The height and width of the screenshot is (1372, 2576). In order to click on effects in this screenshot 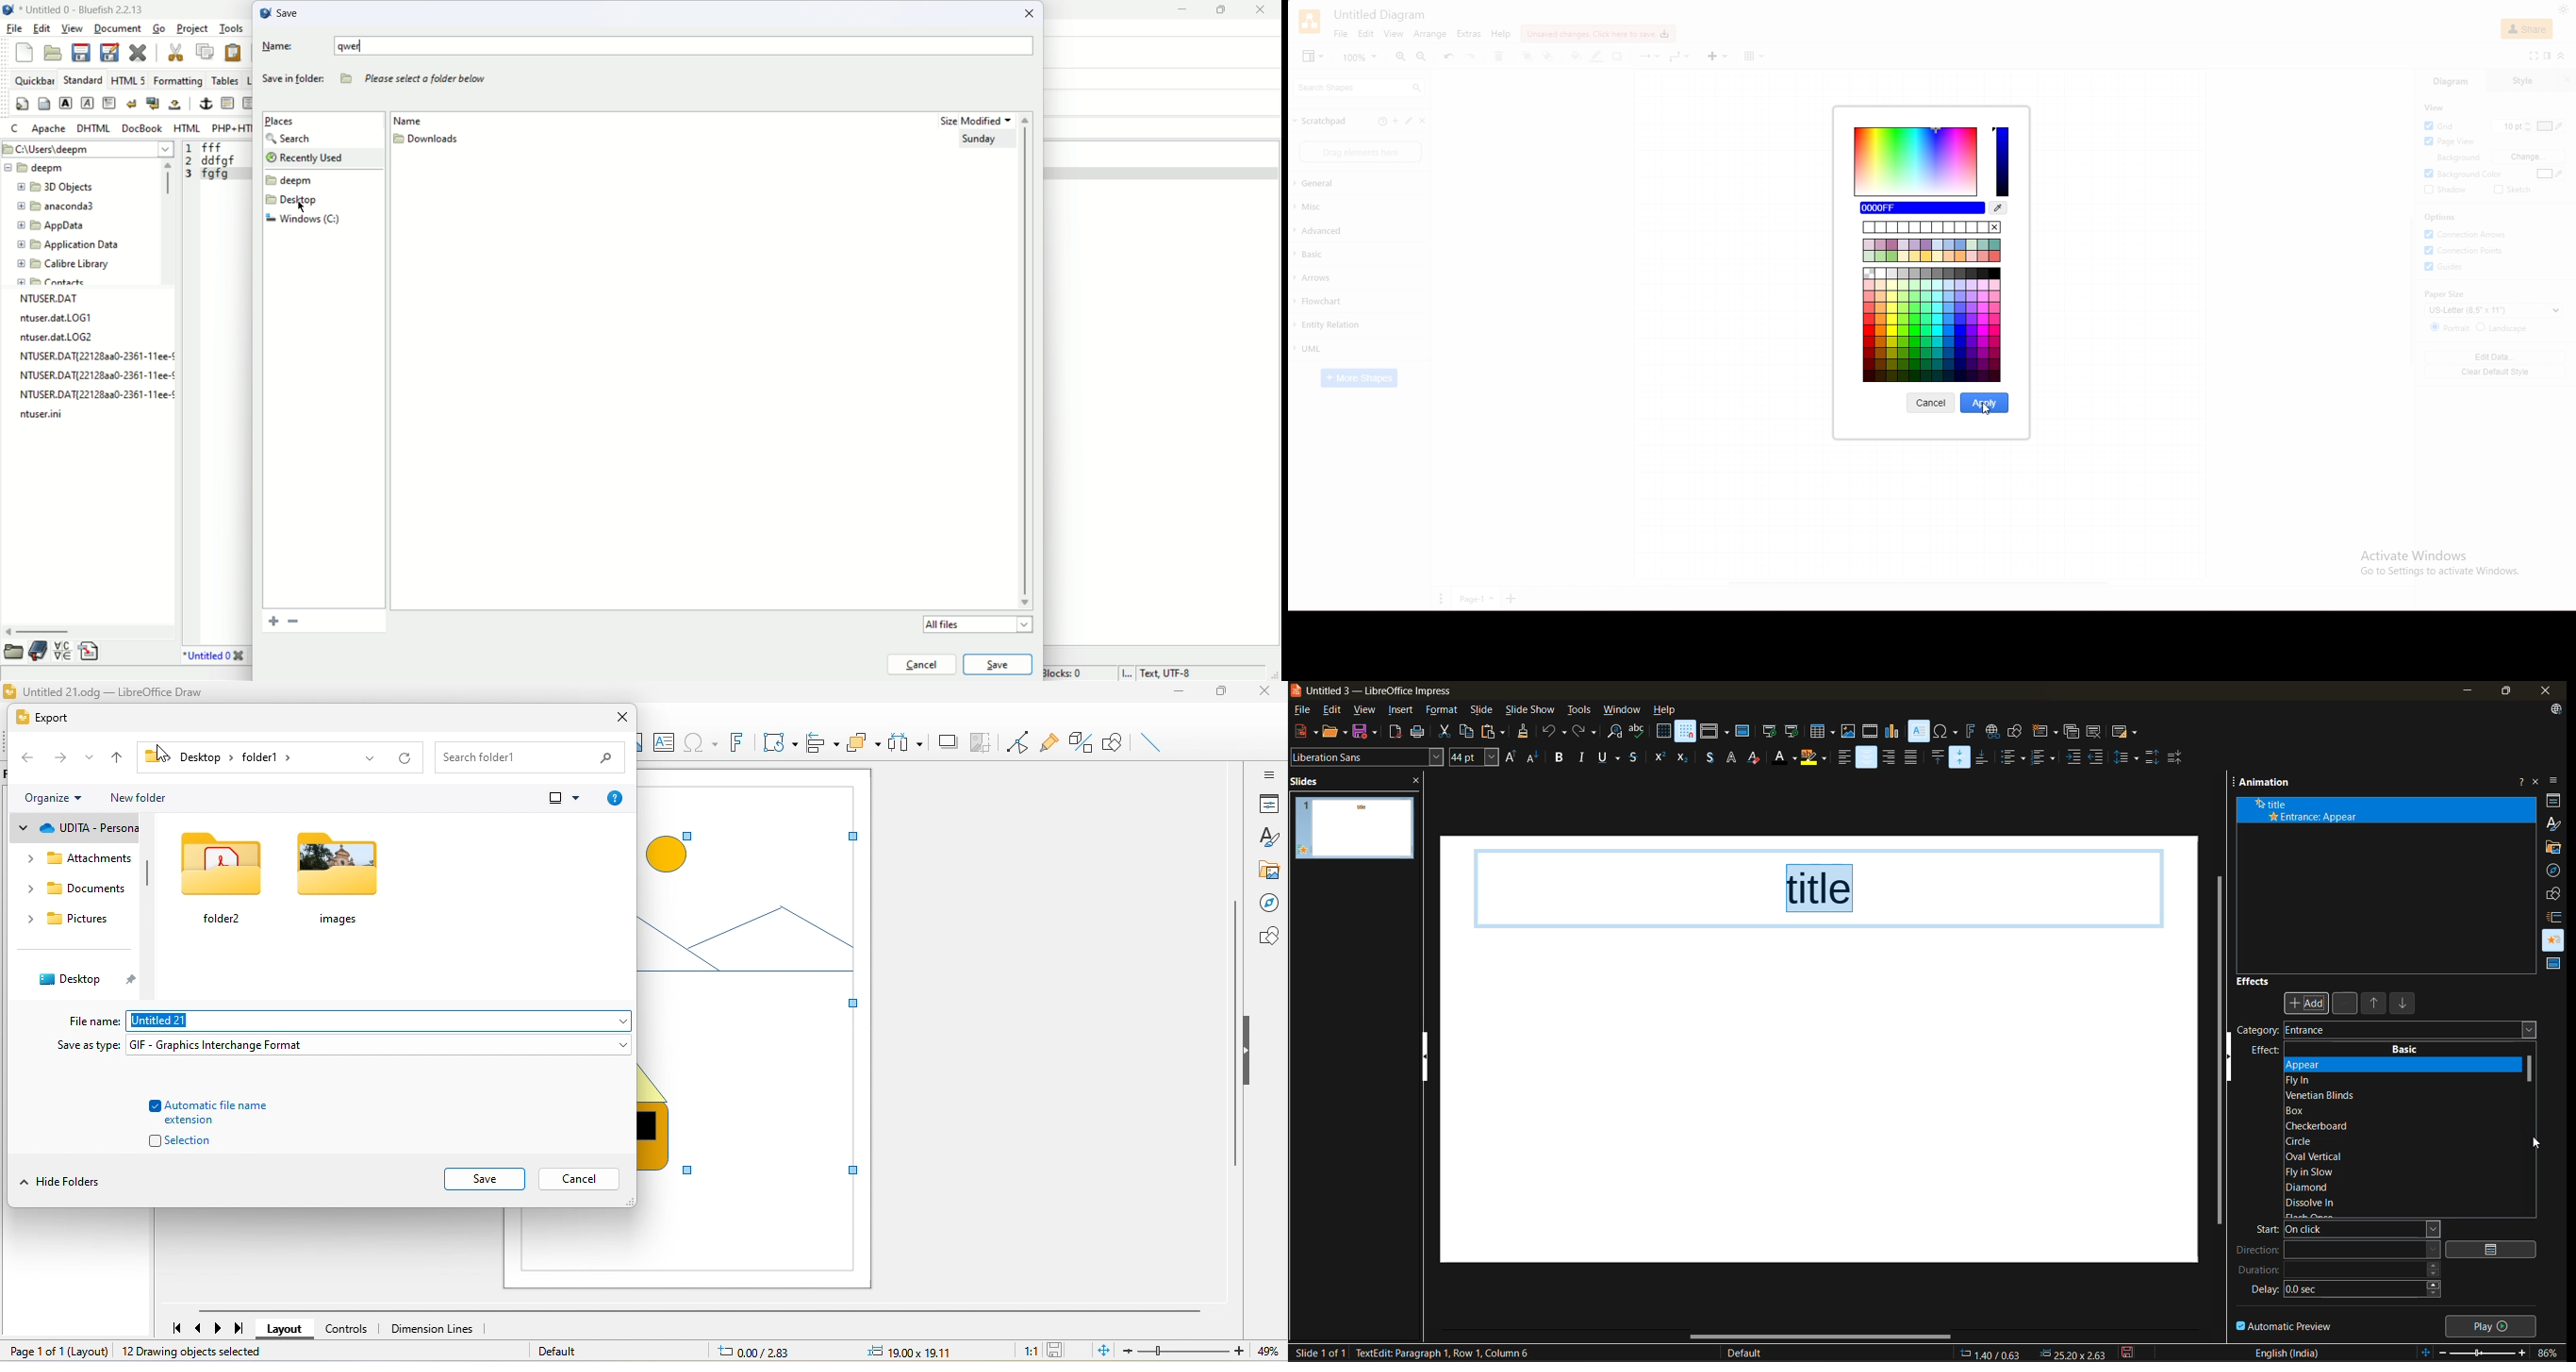, I will do `click(2254, 981)`.